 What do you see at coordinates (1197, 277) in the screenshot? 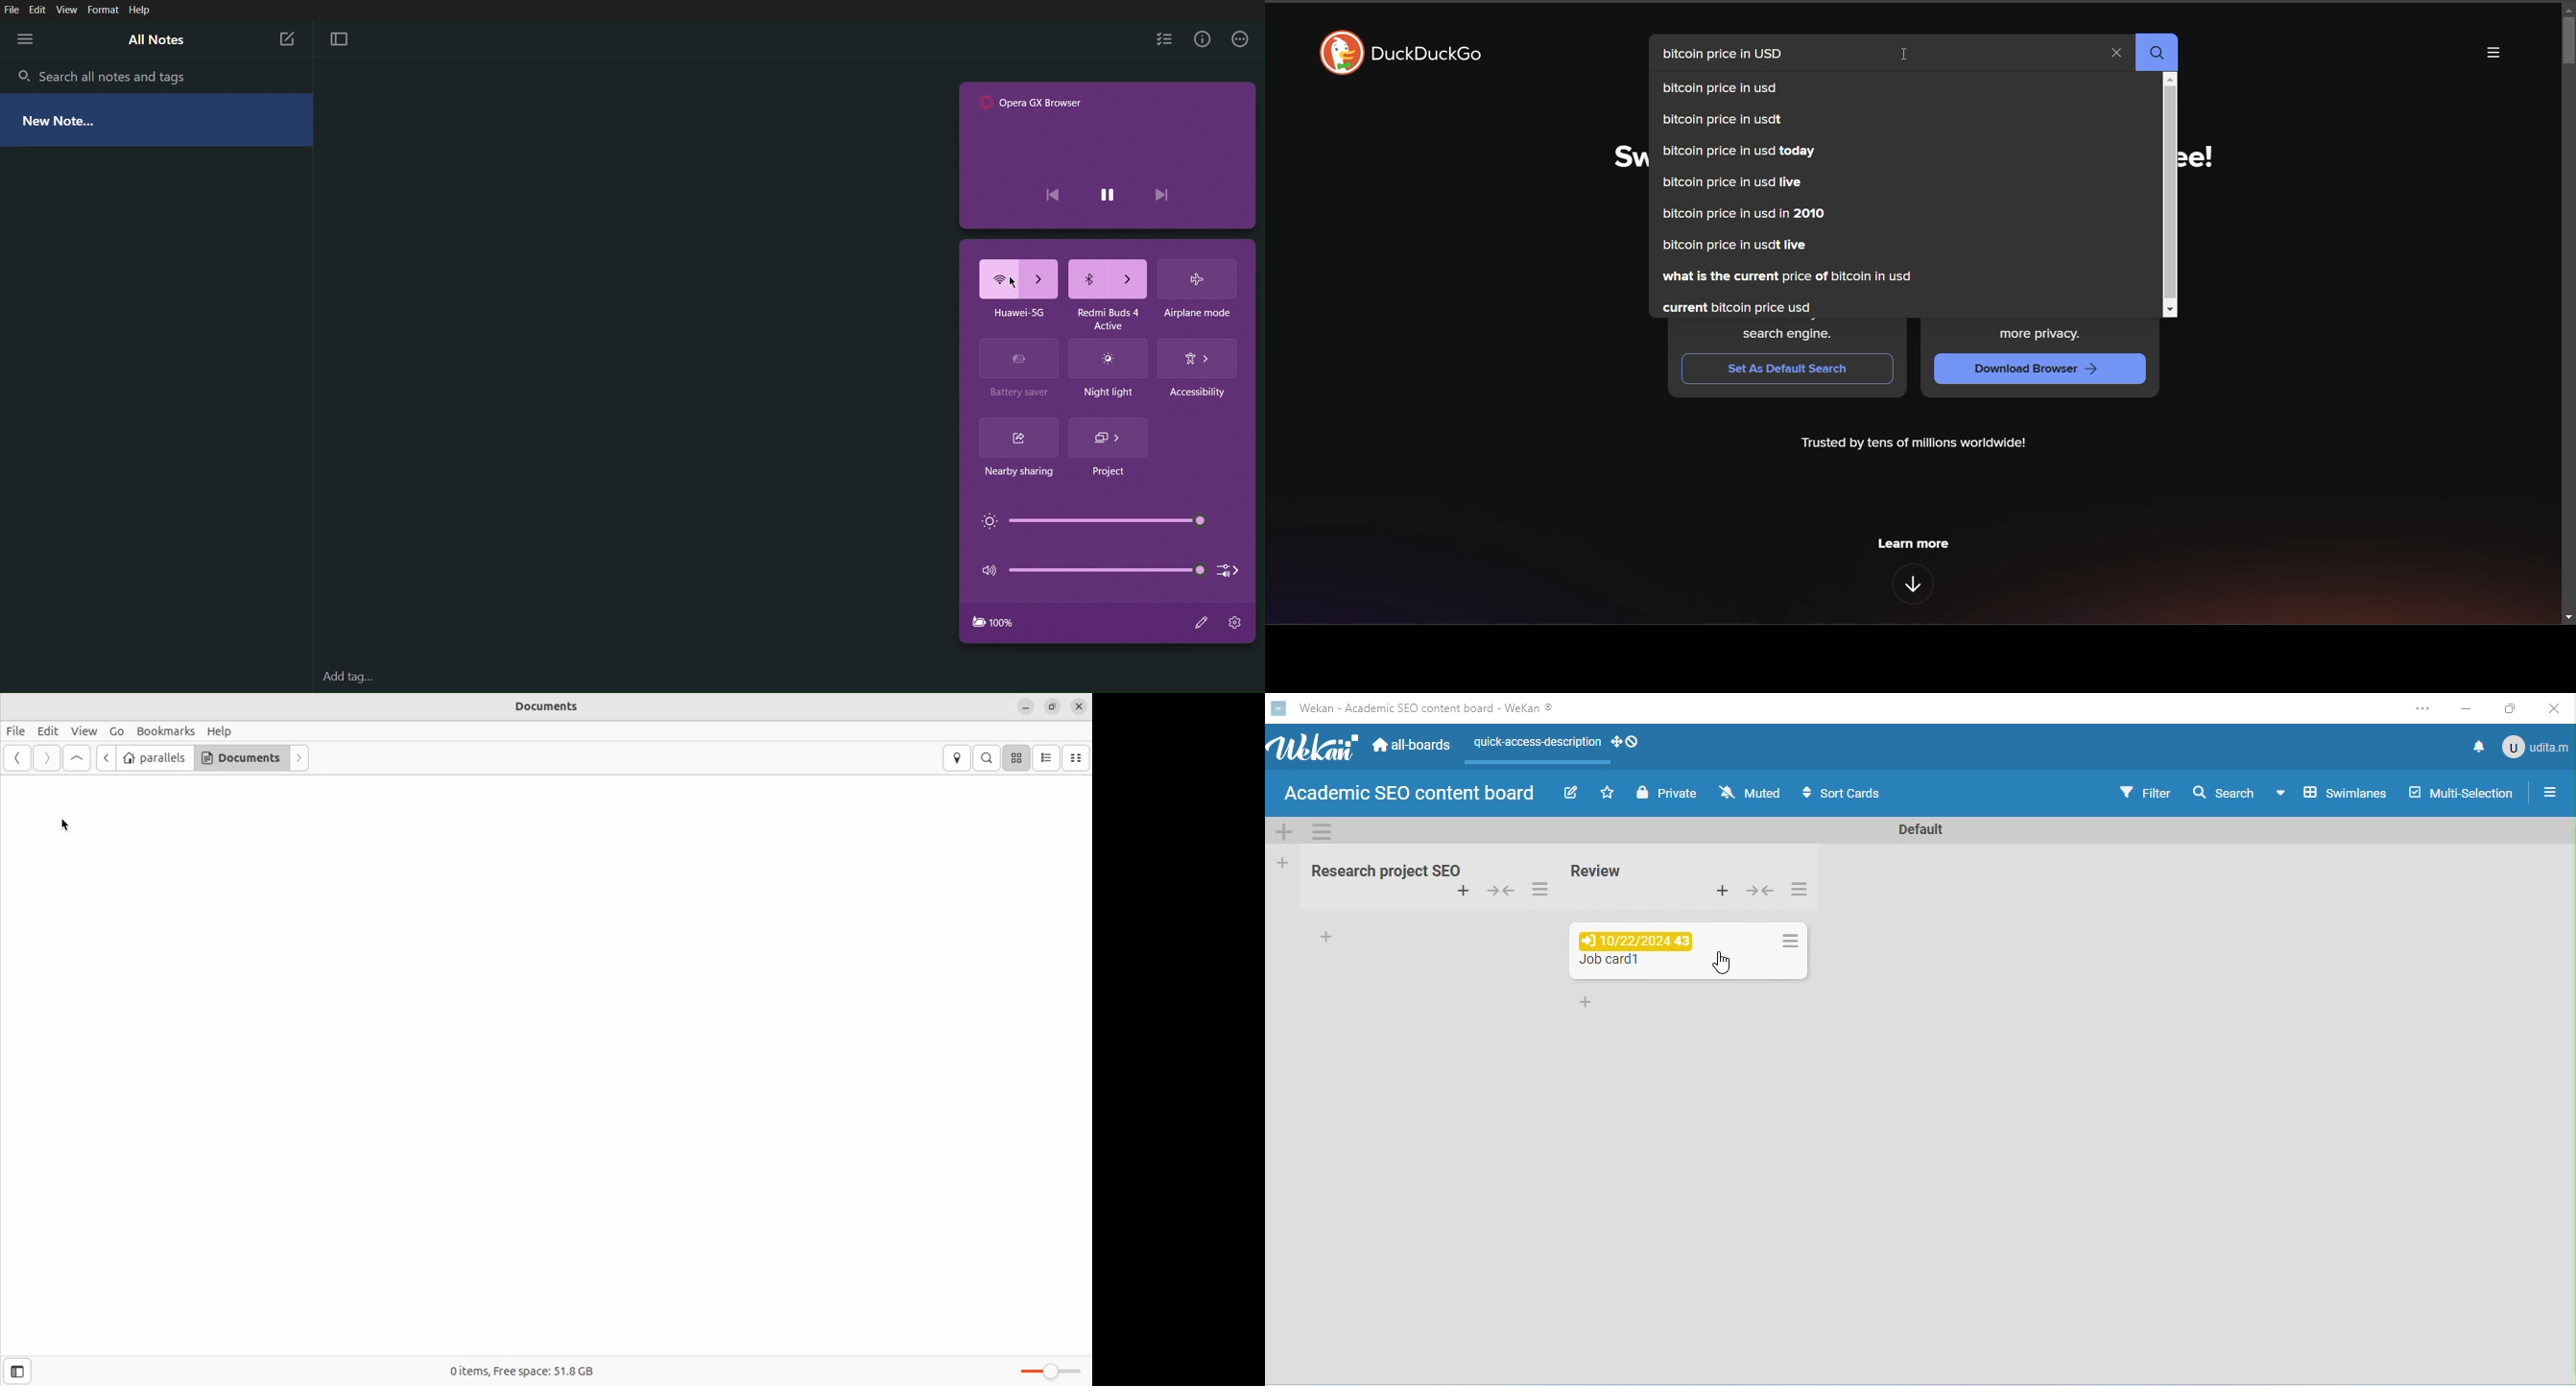
I see `Airplane Mode` at bounding box center [1197, 277].